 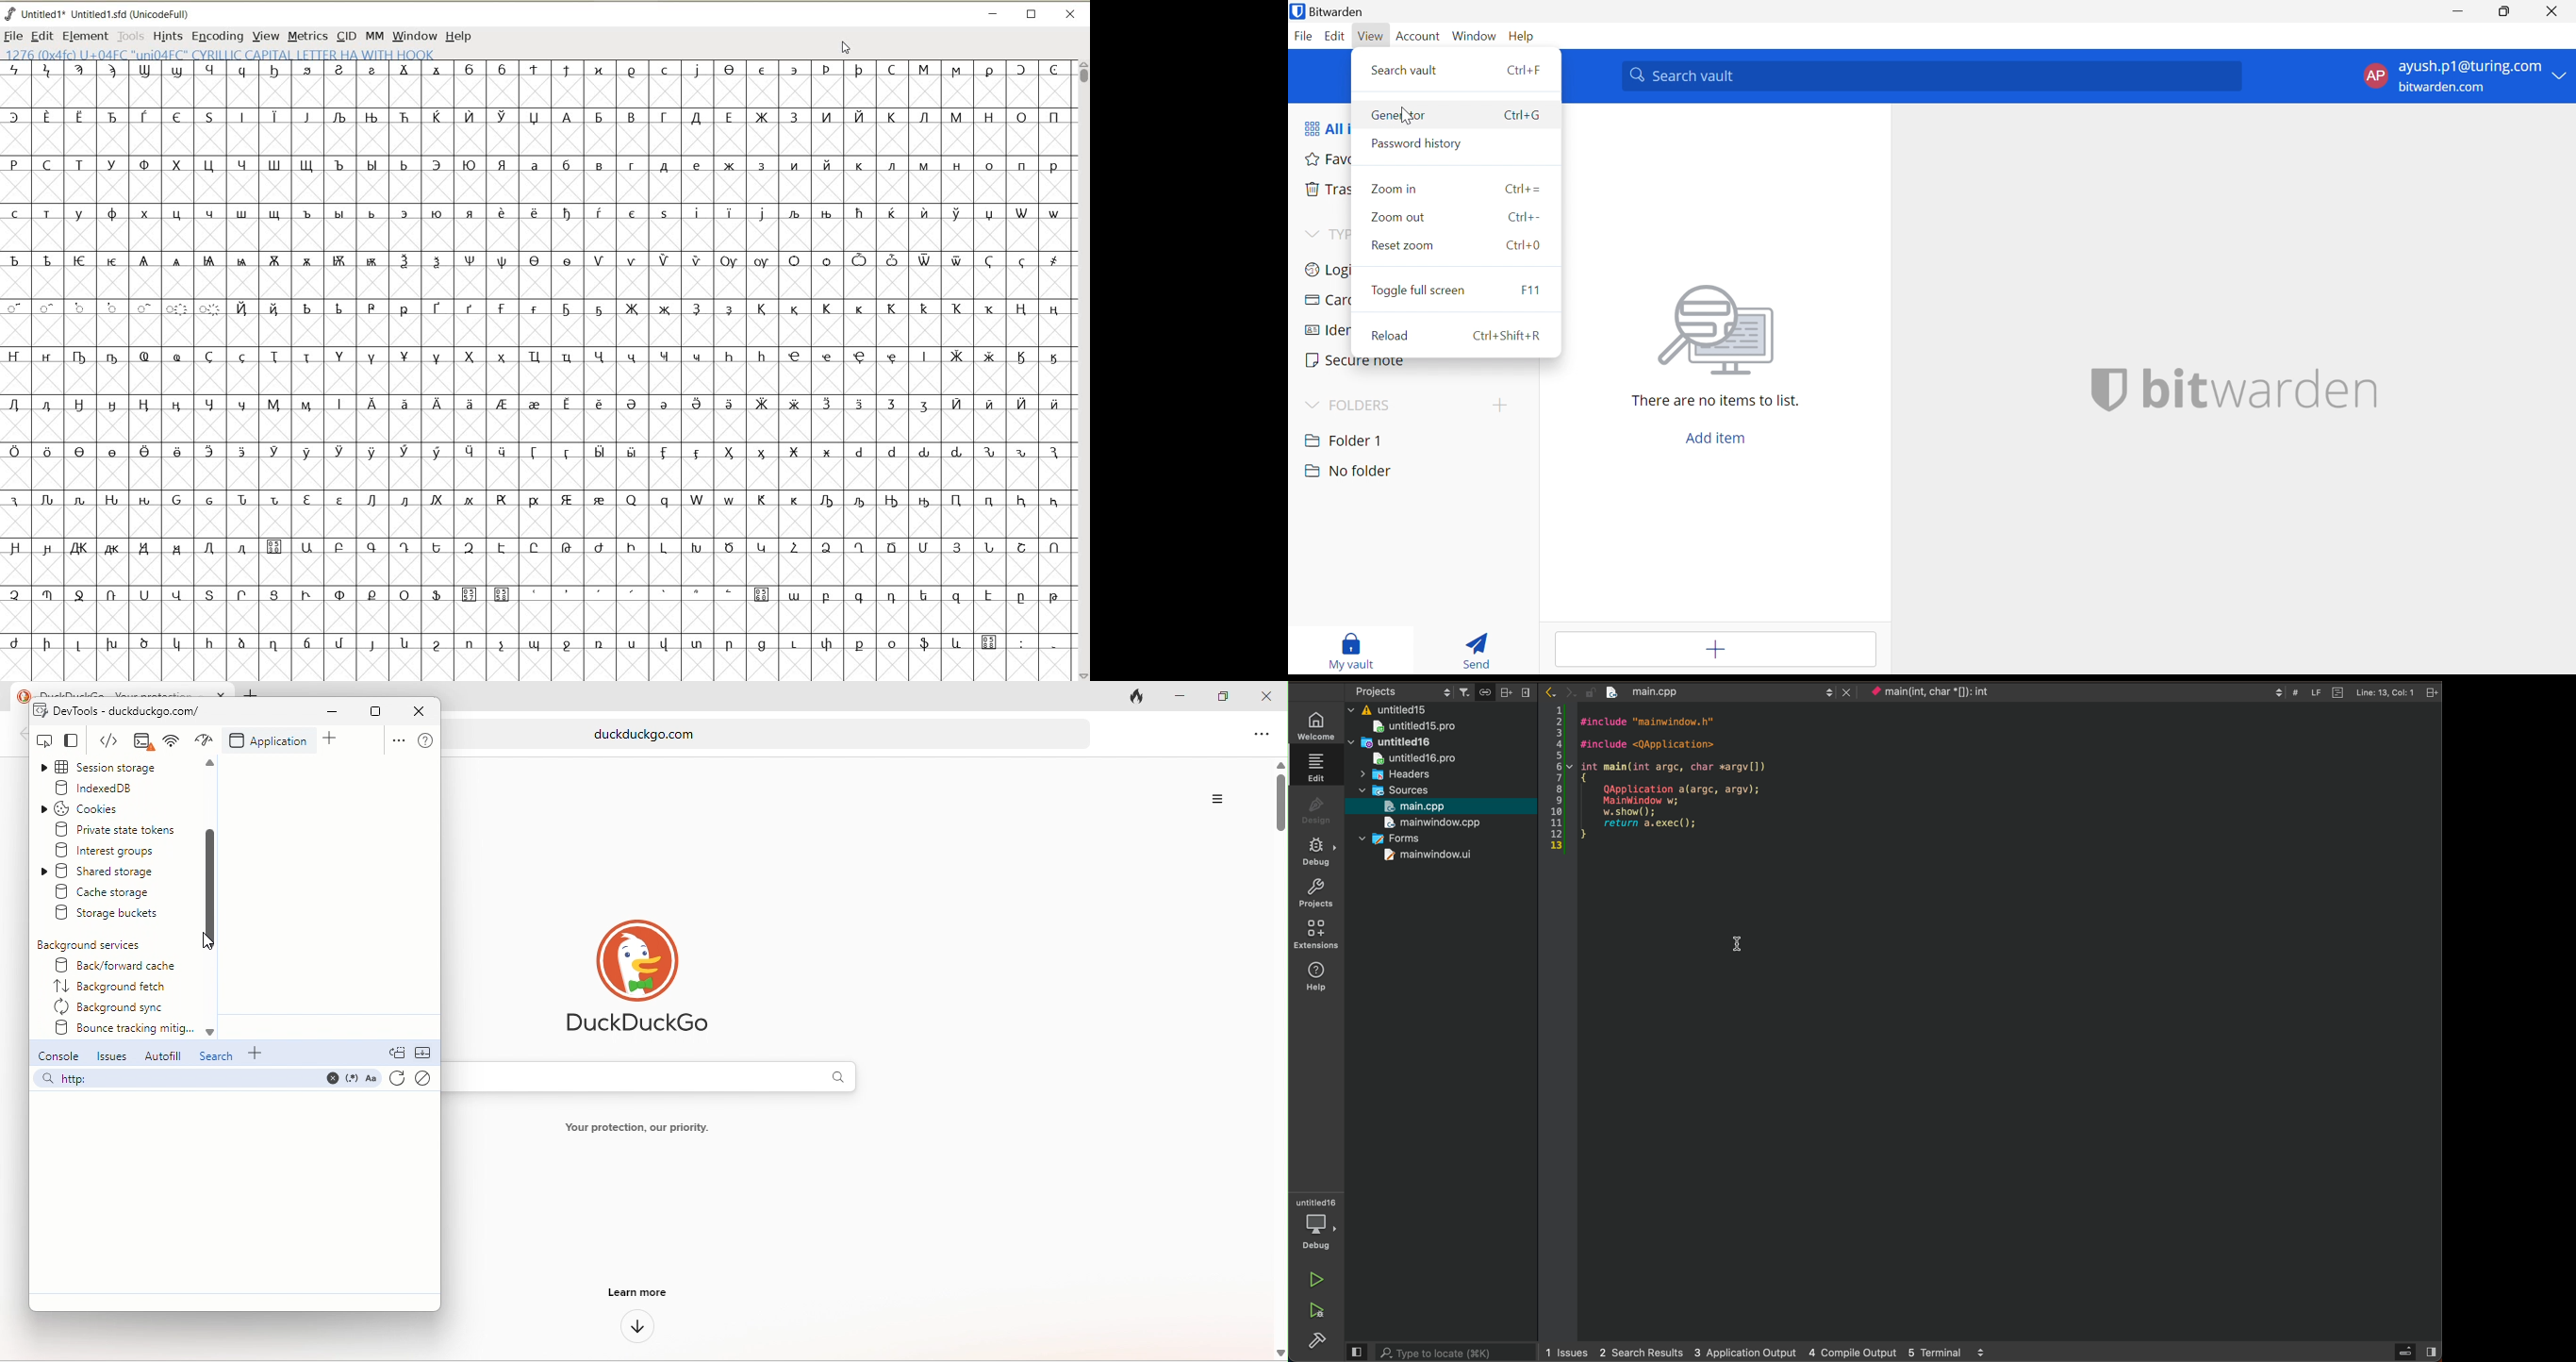 I want to click on object settings, so click(x=1402, y=690).